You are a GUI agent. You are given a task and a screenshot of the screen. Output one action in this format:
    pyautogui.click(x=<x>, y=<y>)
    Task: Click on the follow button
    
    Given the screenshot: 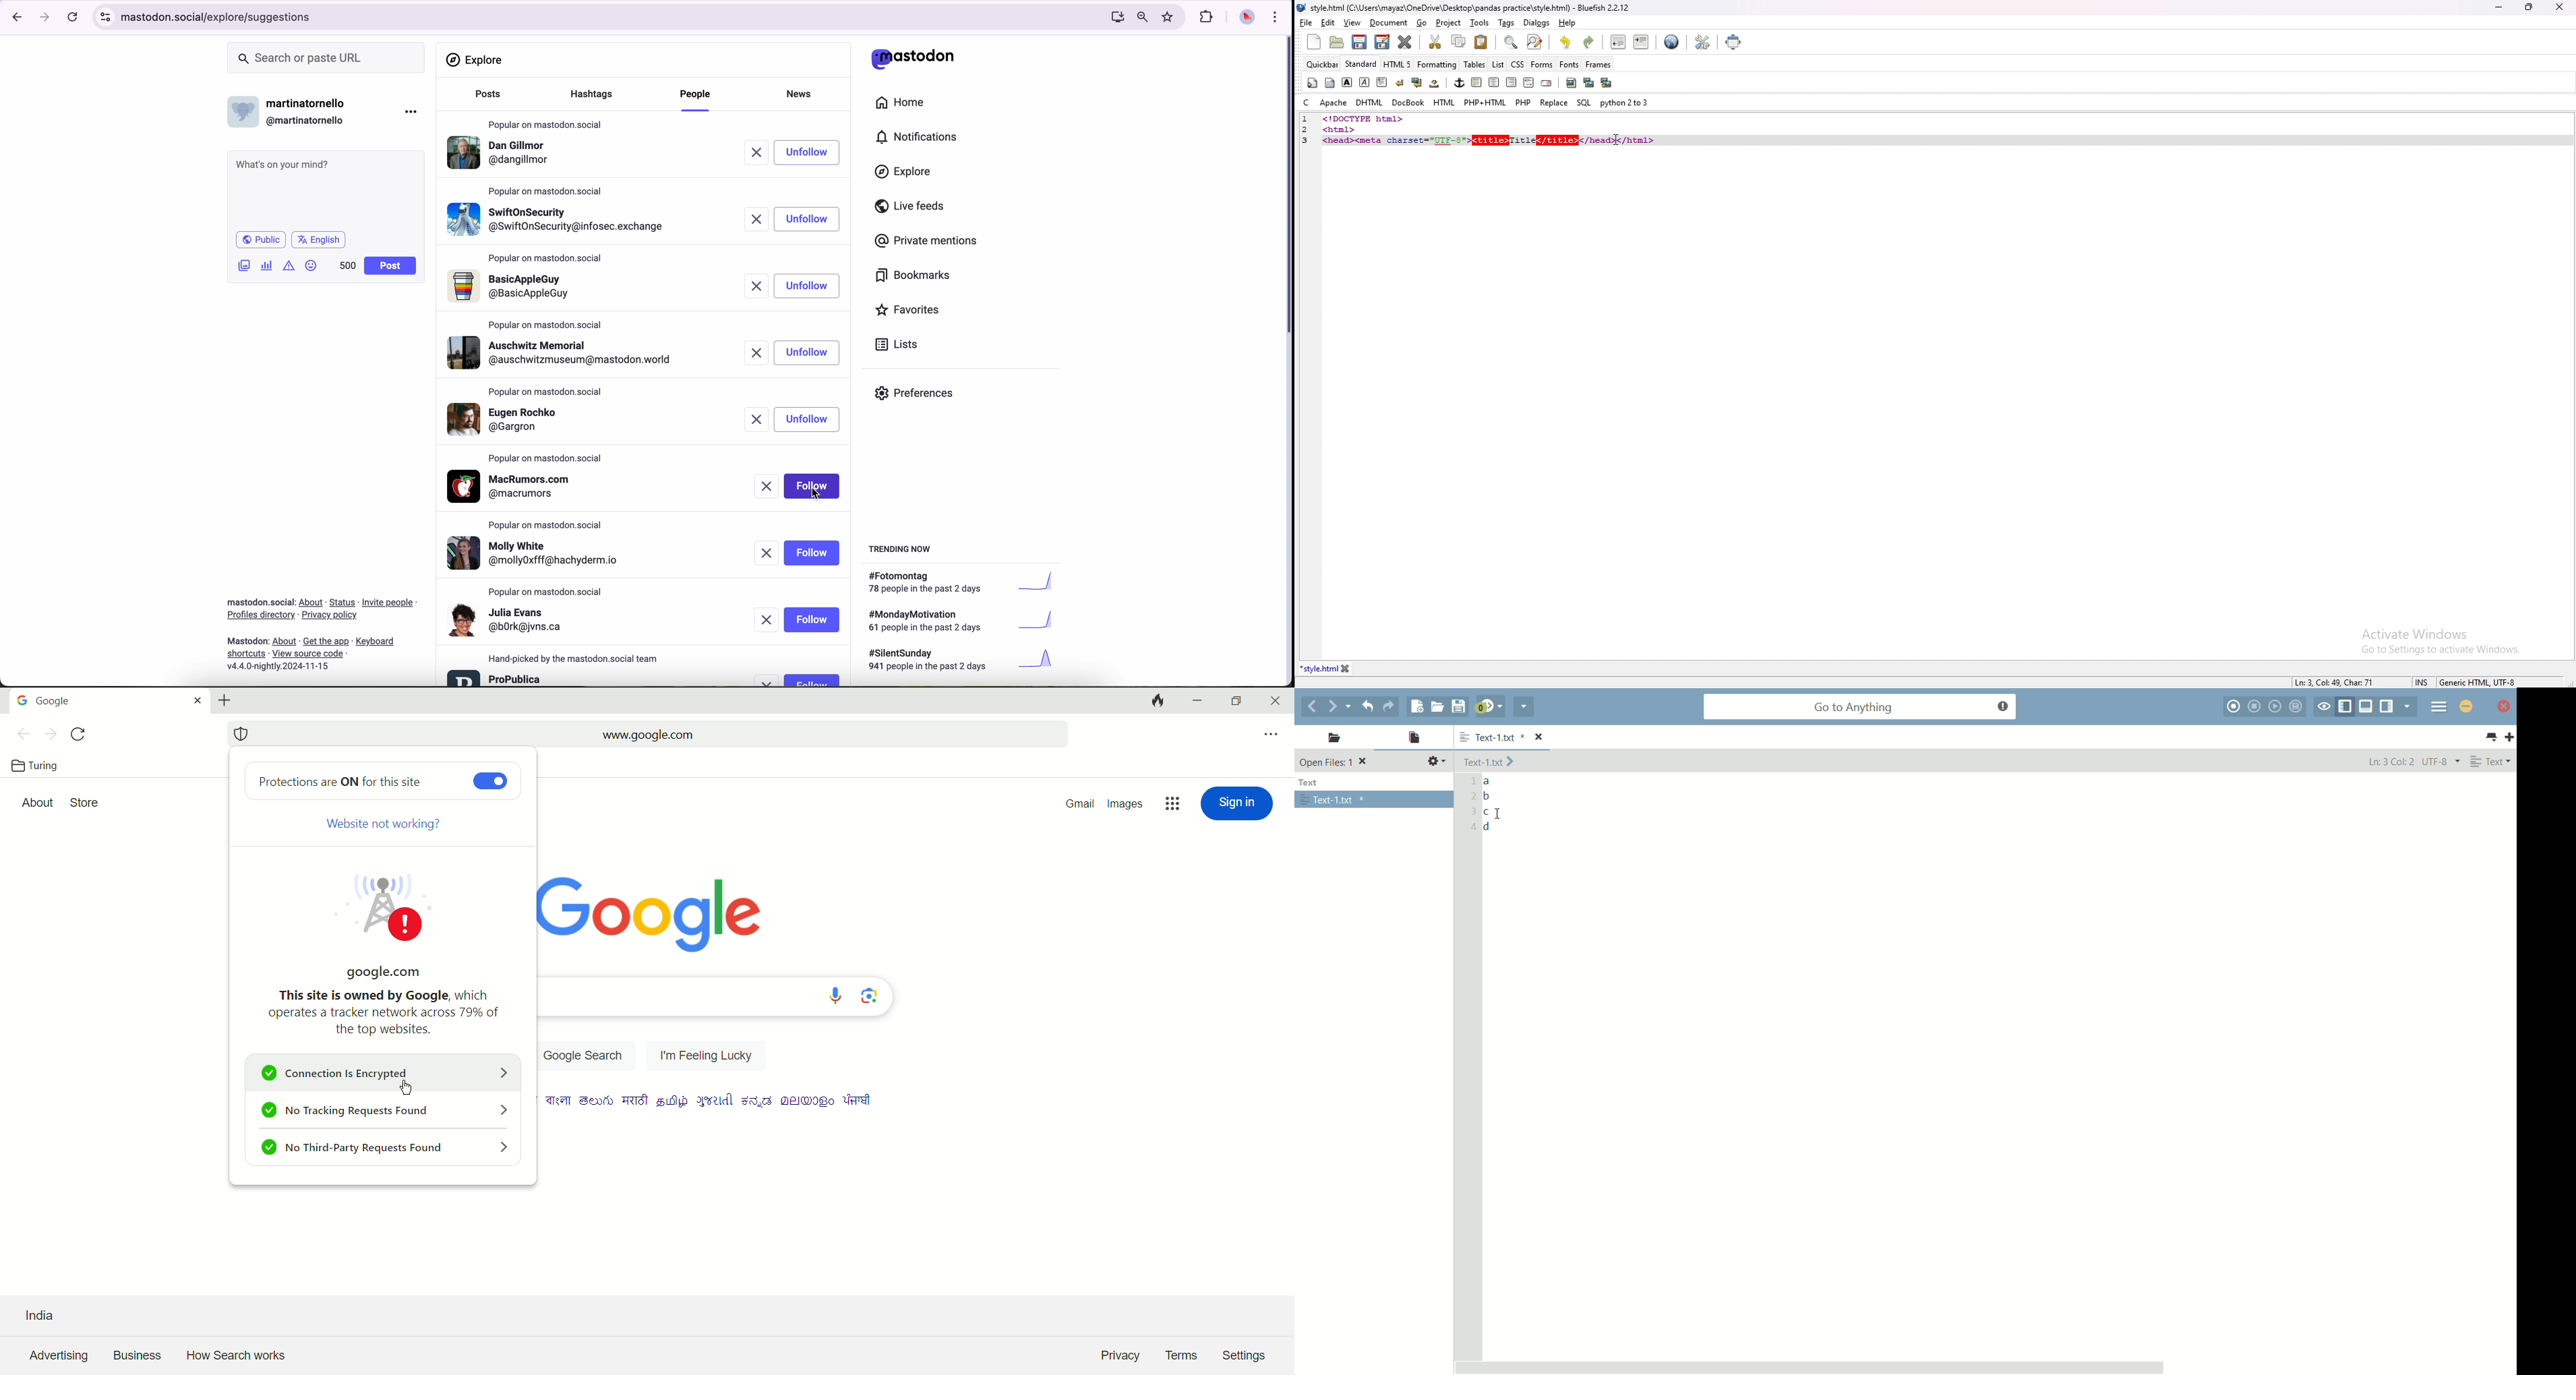 What is the action you would take?
    pyautogui.click(x=811, y=680)
    